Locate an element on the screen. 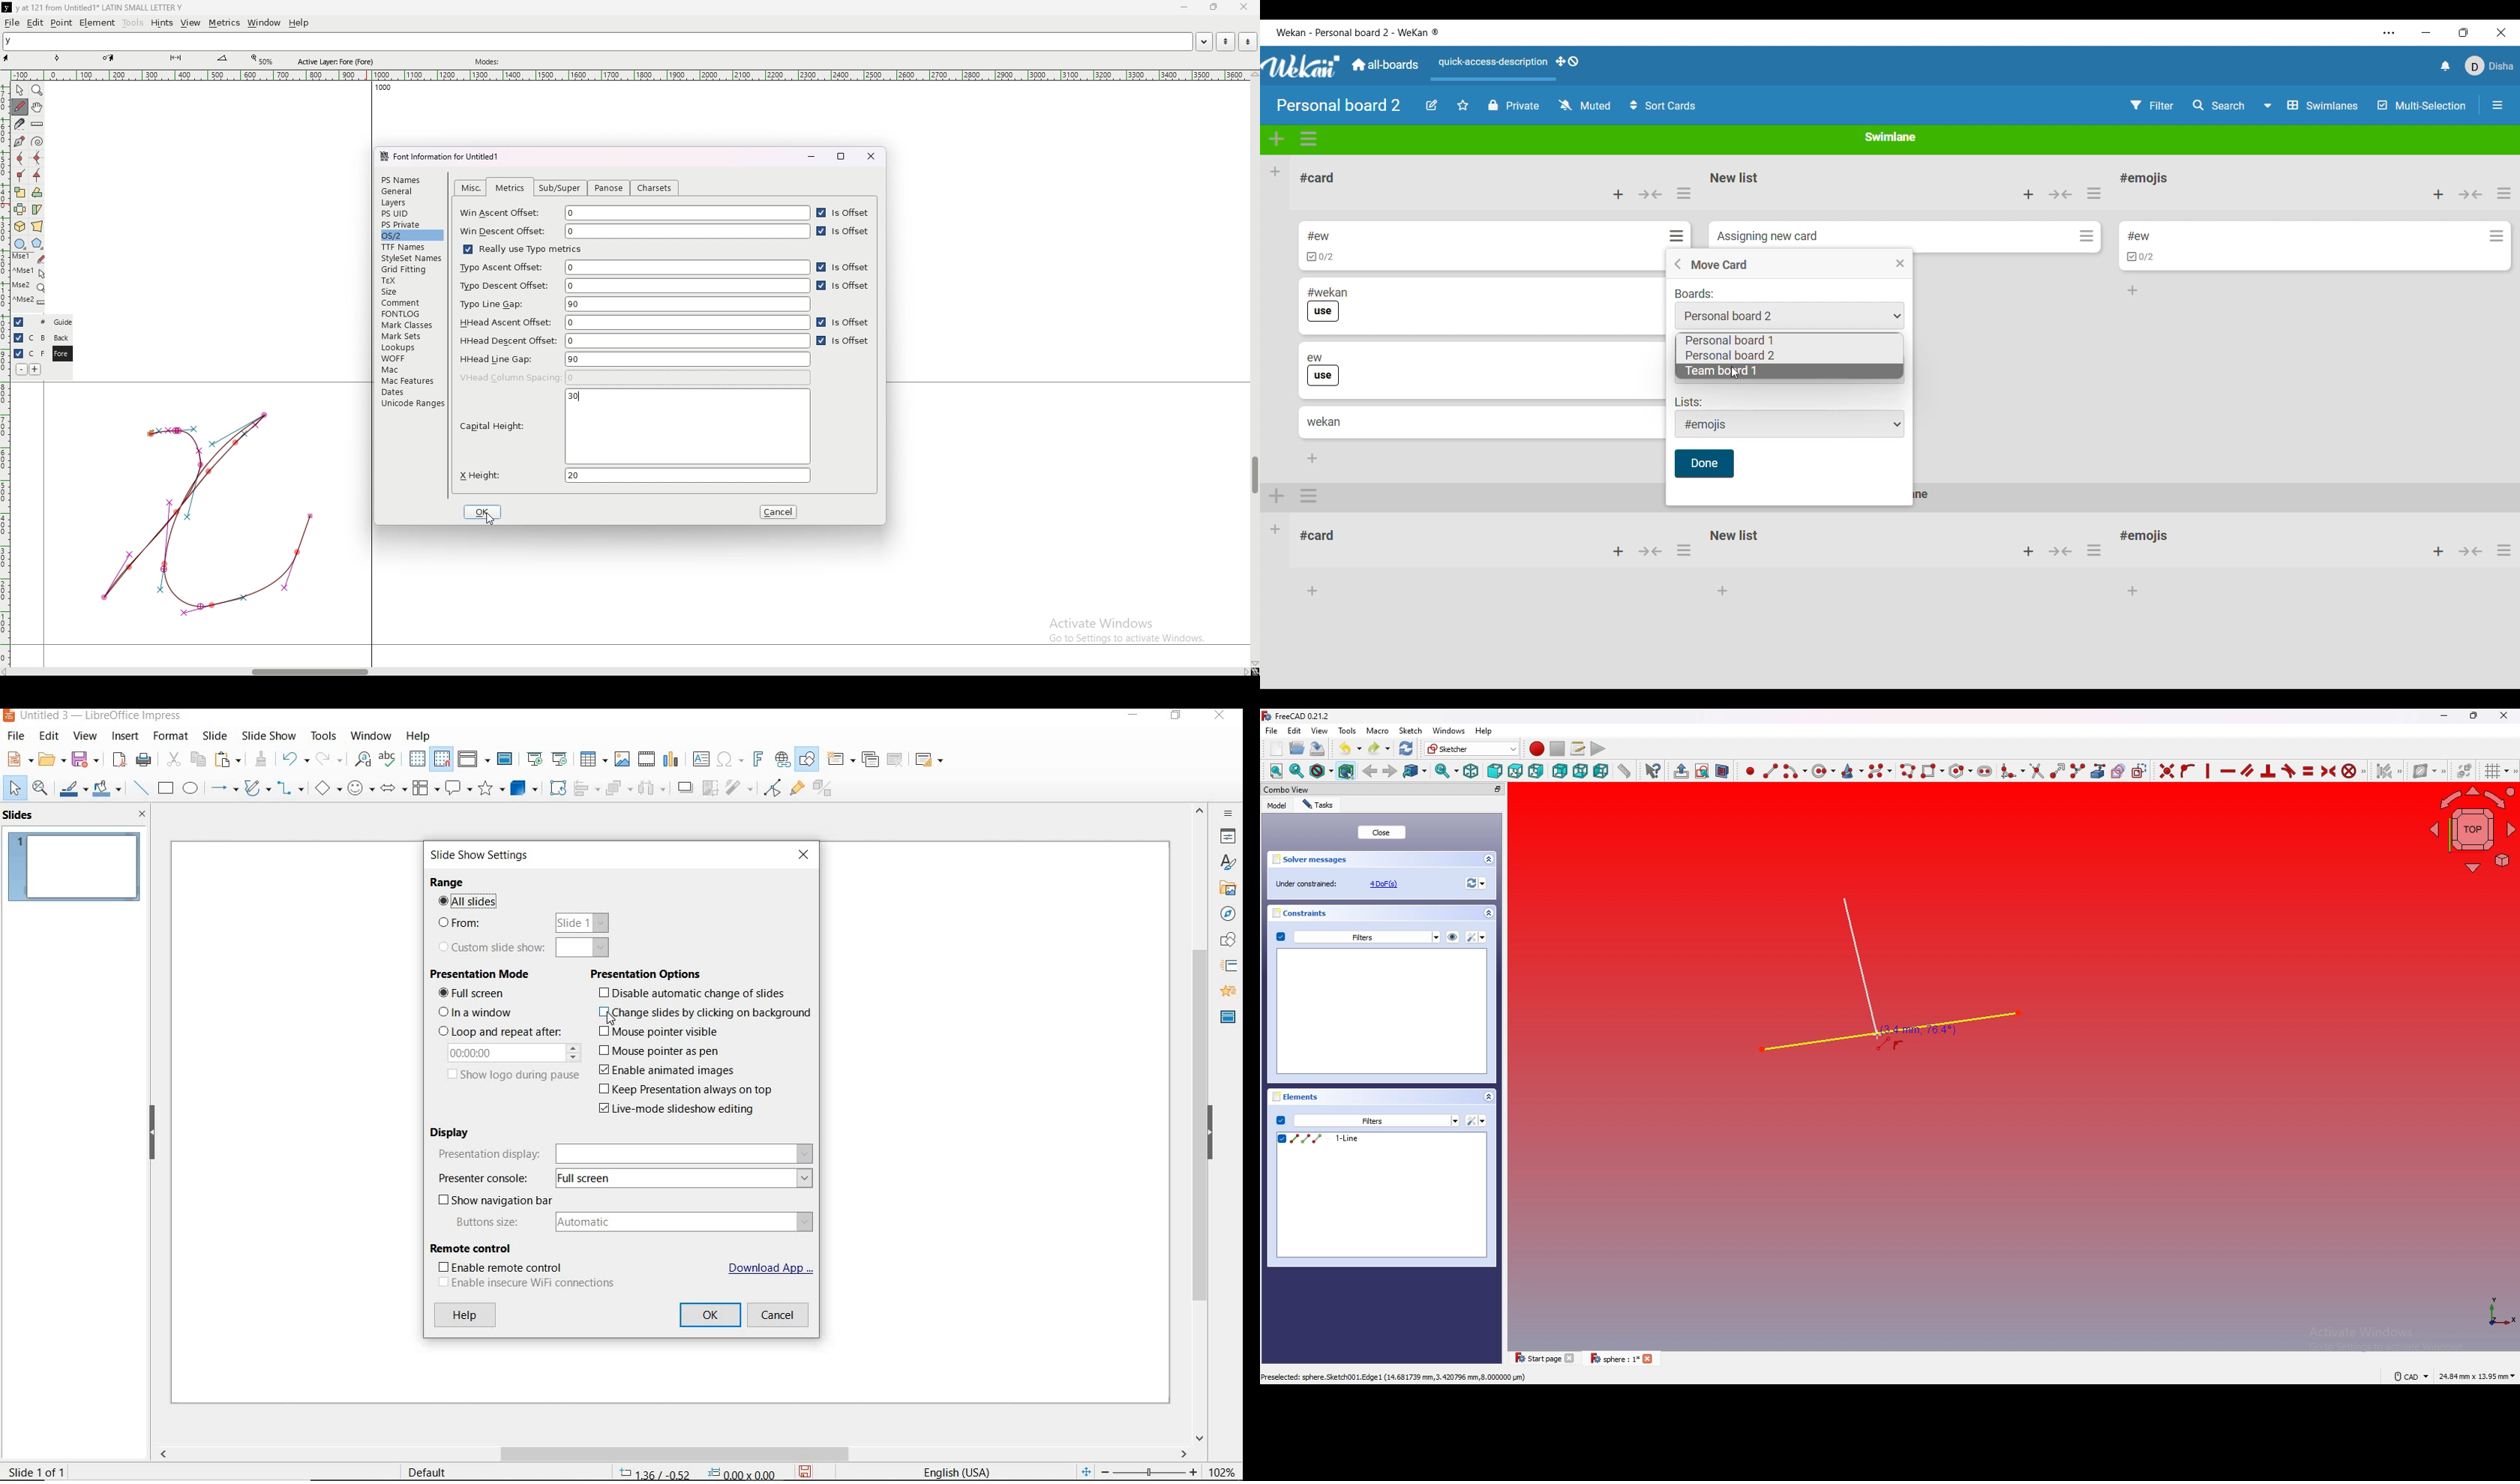 This screenshot has width=2520, height=1484. INSERT is located at coordinates (126, 737).